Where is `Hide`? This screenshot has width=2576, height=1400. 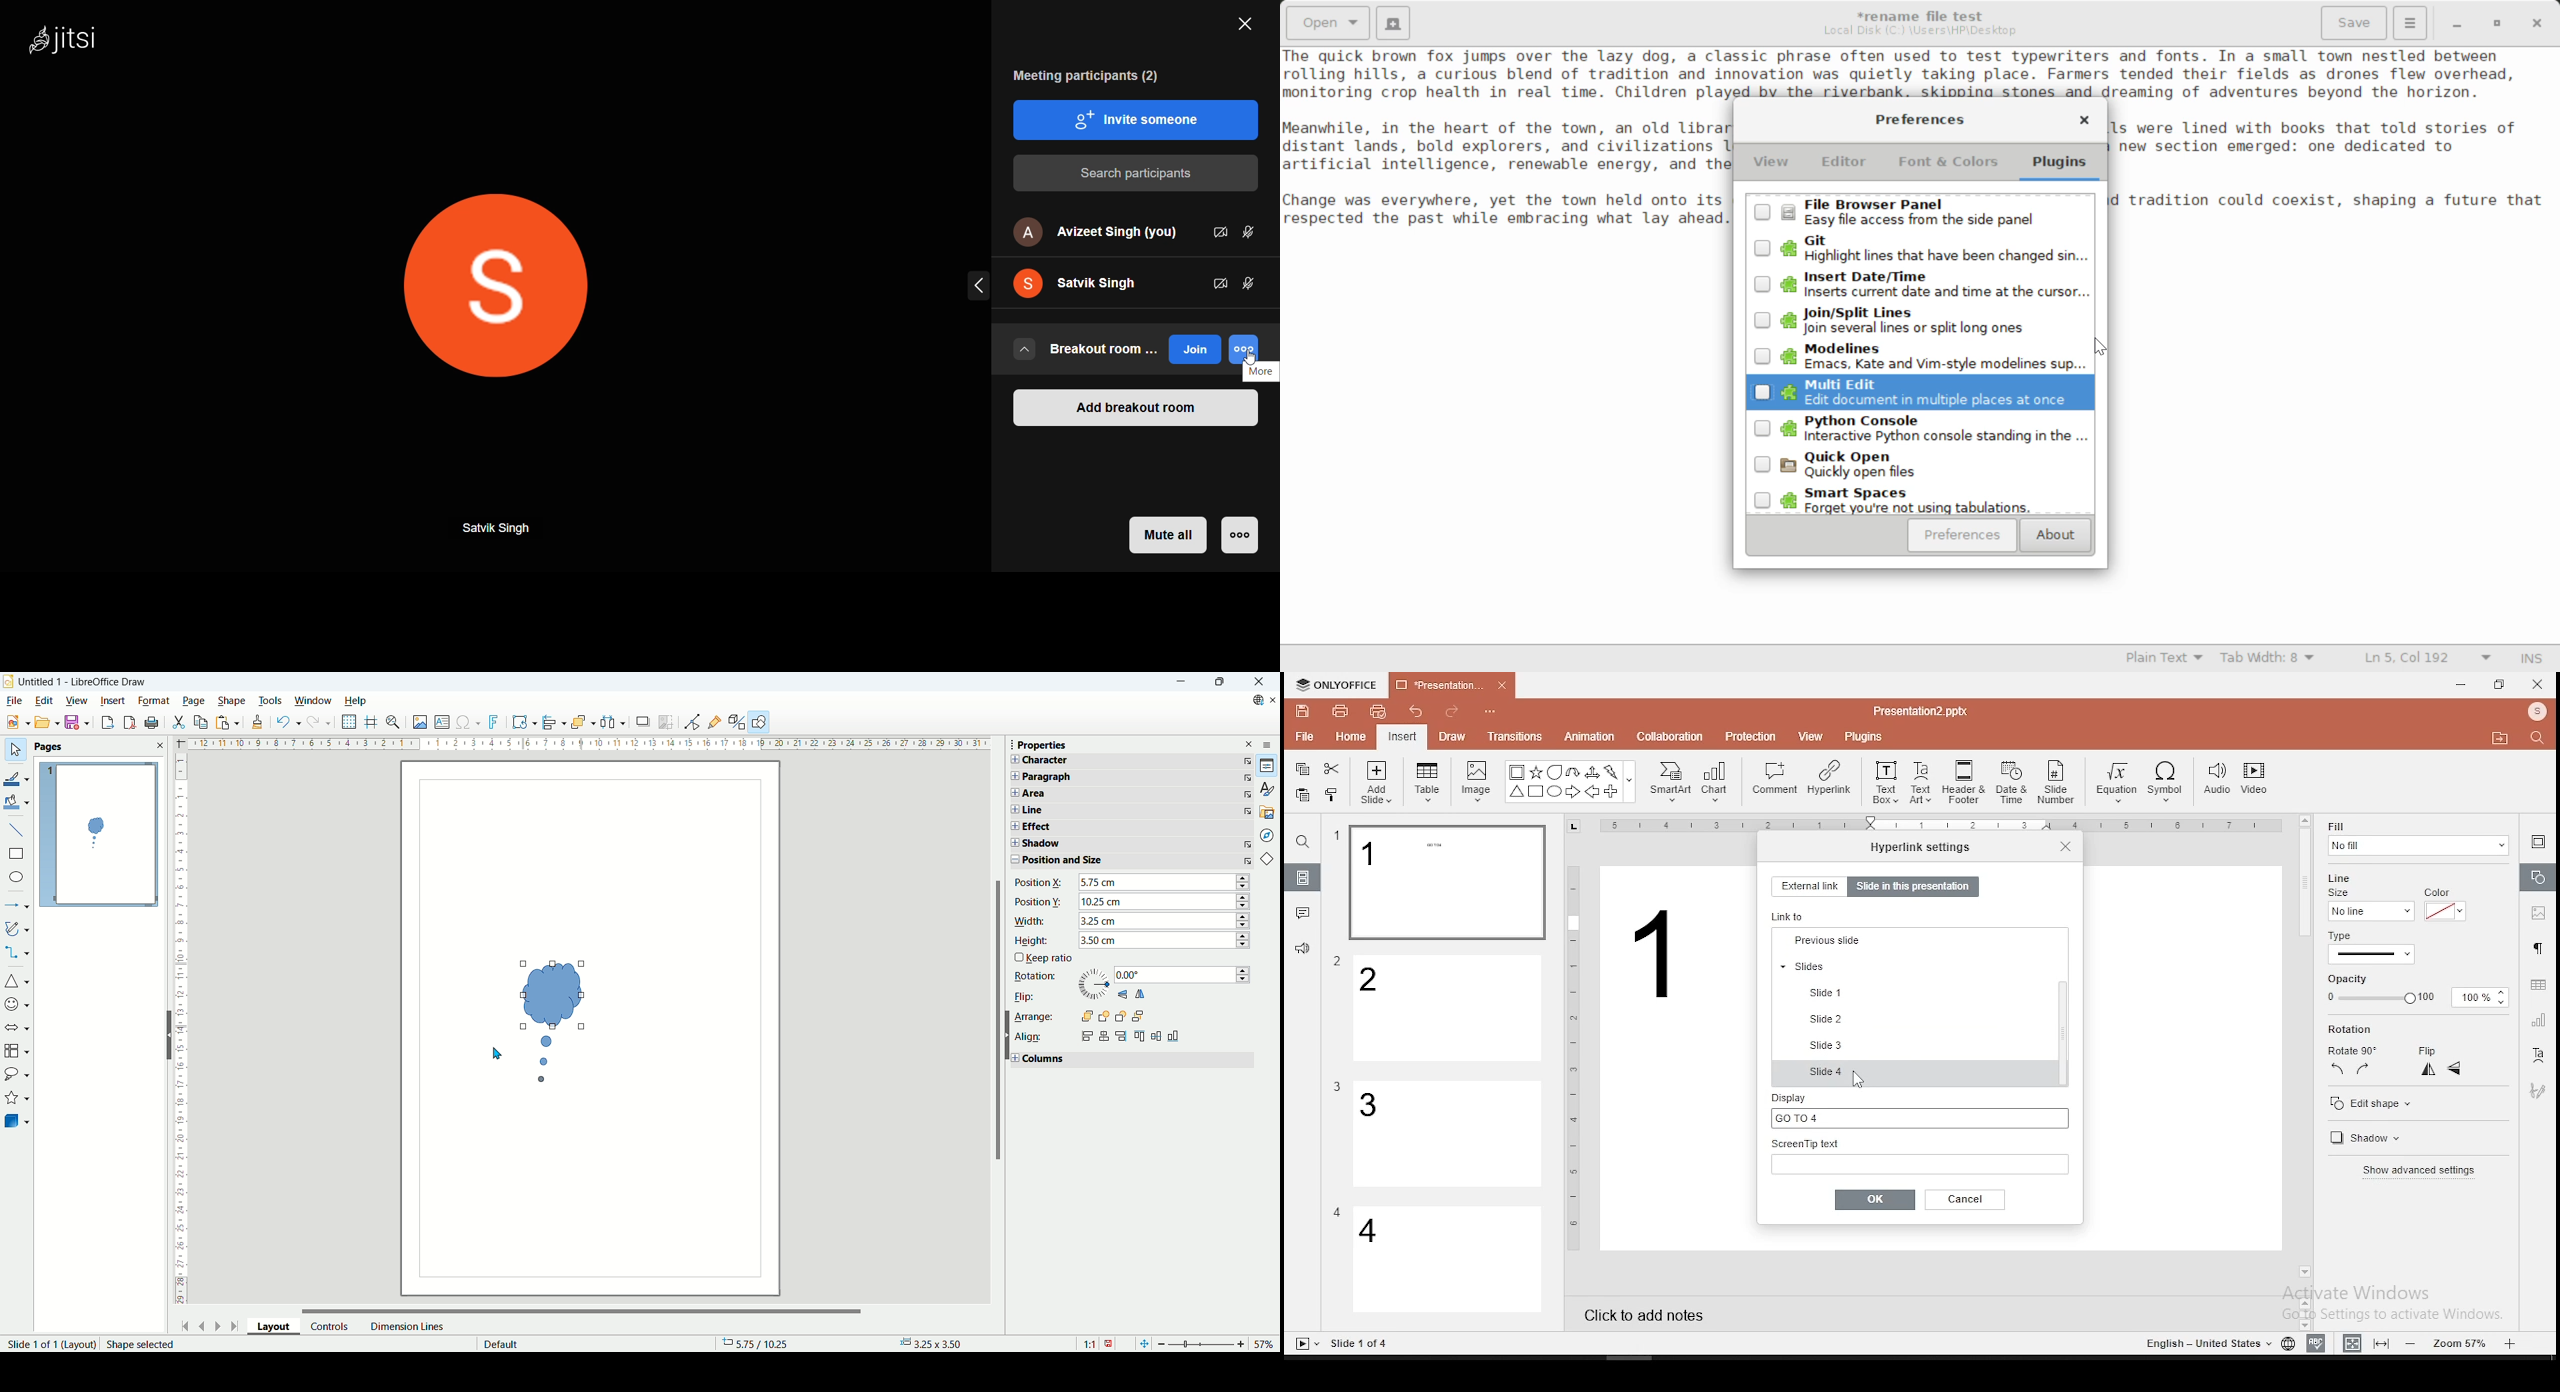
Hide is located at coordinates (167, 1034).